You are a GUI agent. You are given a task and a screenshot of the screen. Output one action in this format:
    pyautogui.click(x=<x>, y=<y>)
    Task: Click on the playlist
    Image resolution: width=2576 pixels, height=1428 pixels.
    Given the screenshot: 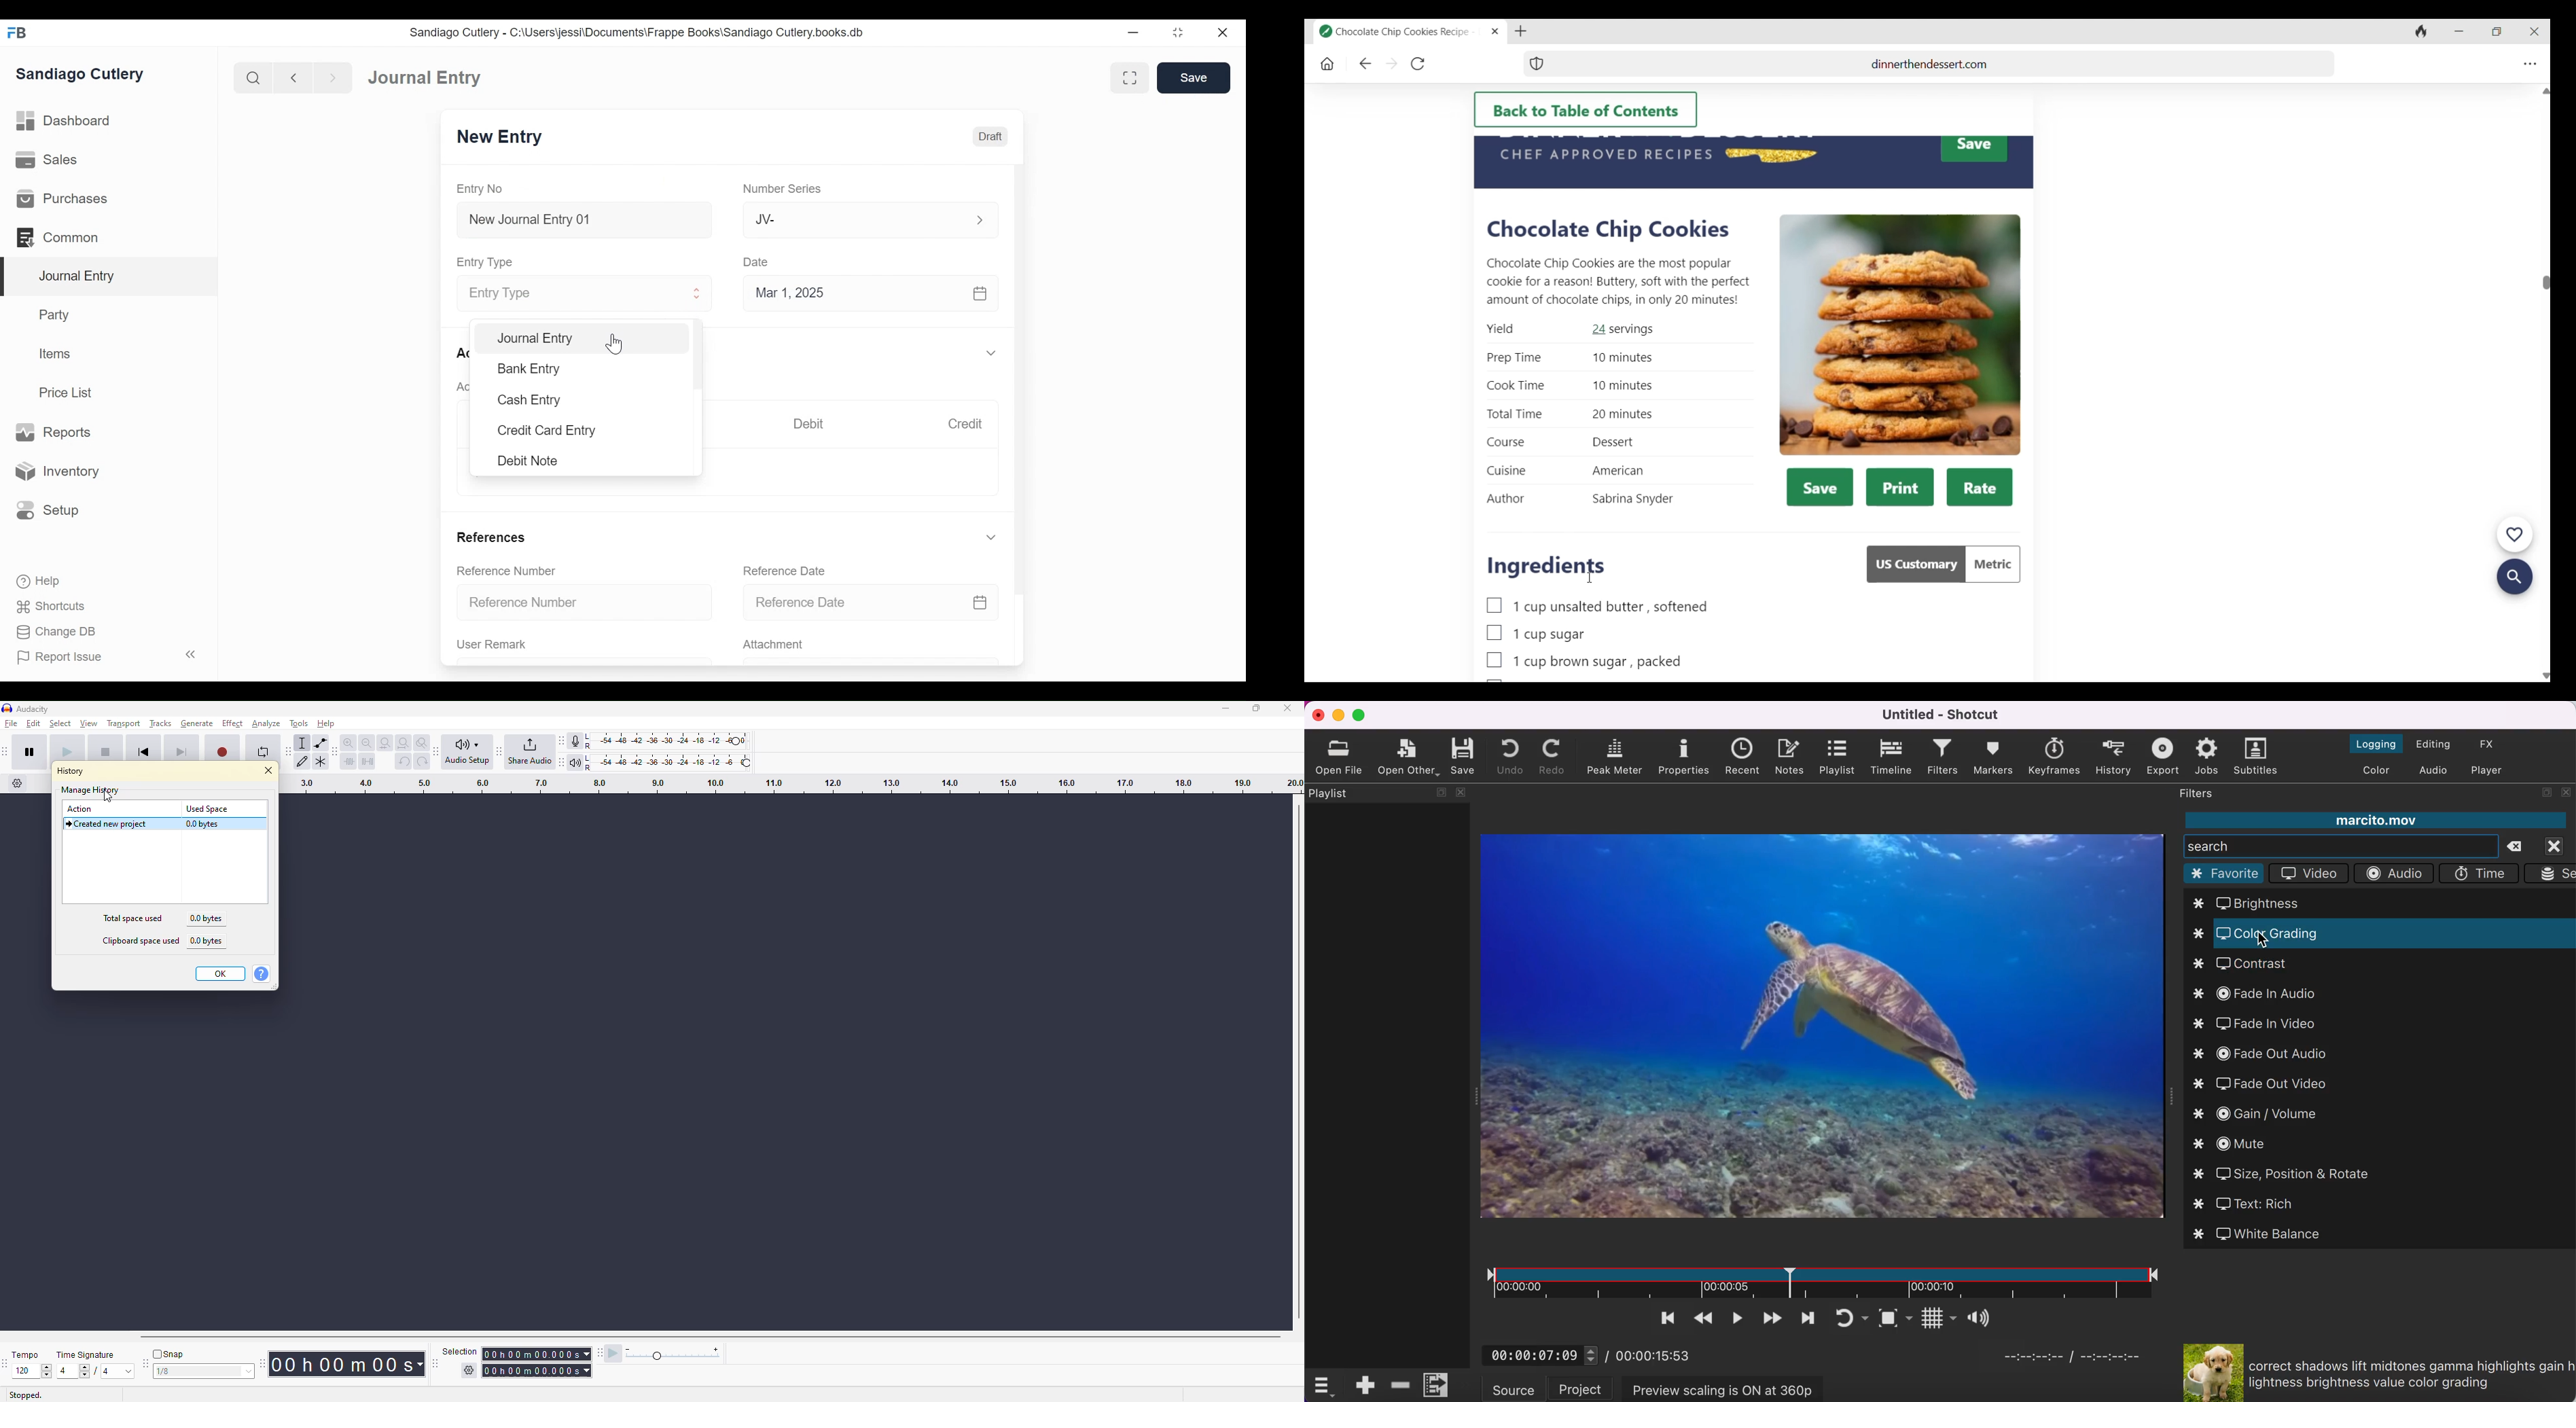 What is the action you would take?
    pyautogui.click(x=1839, y=757)
    